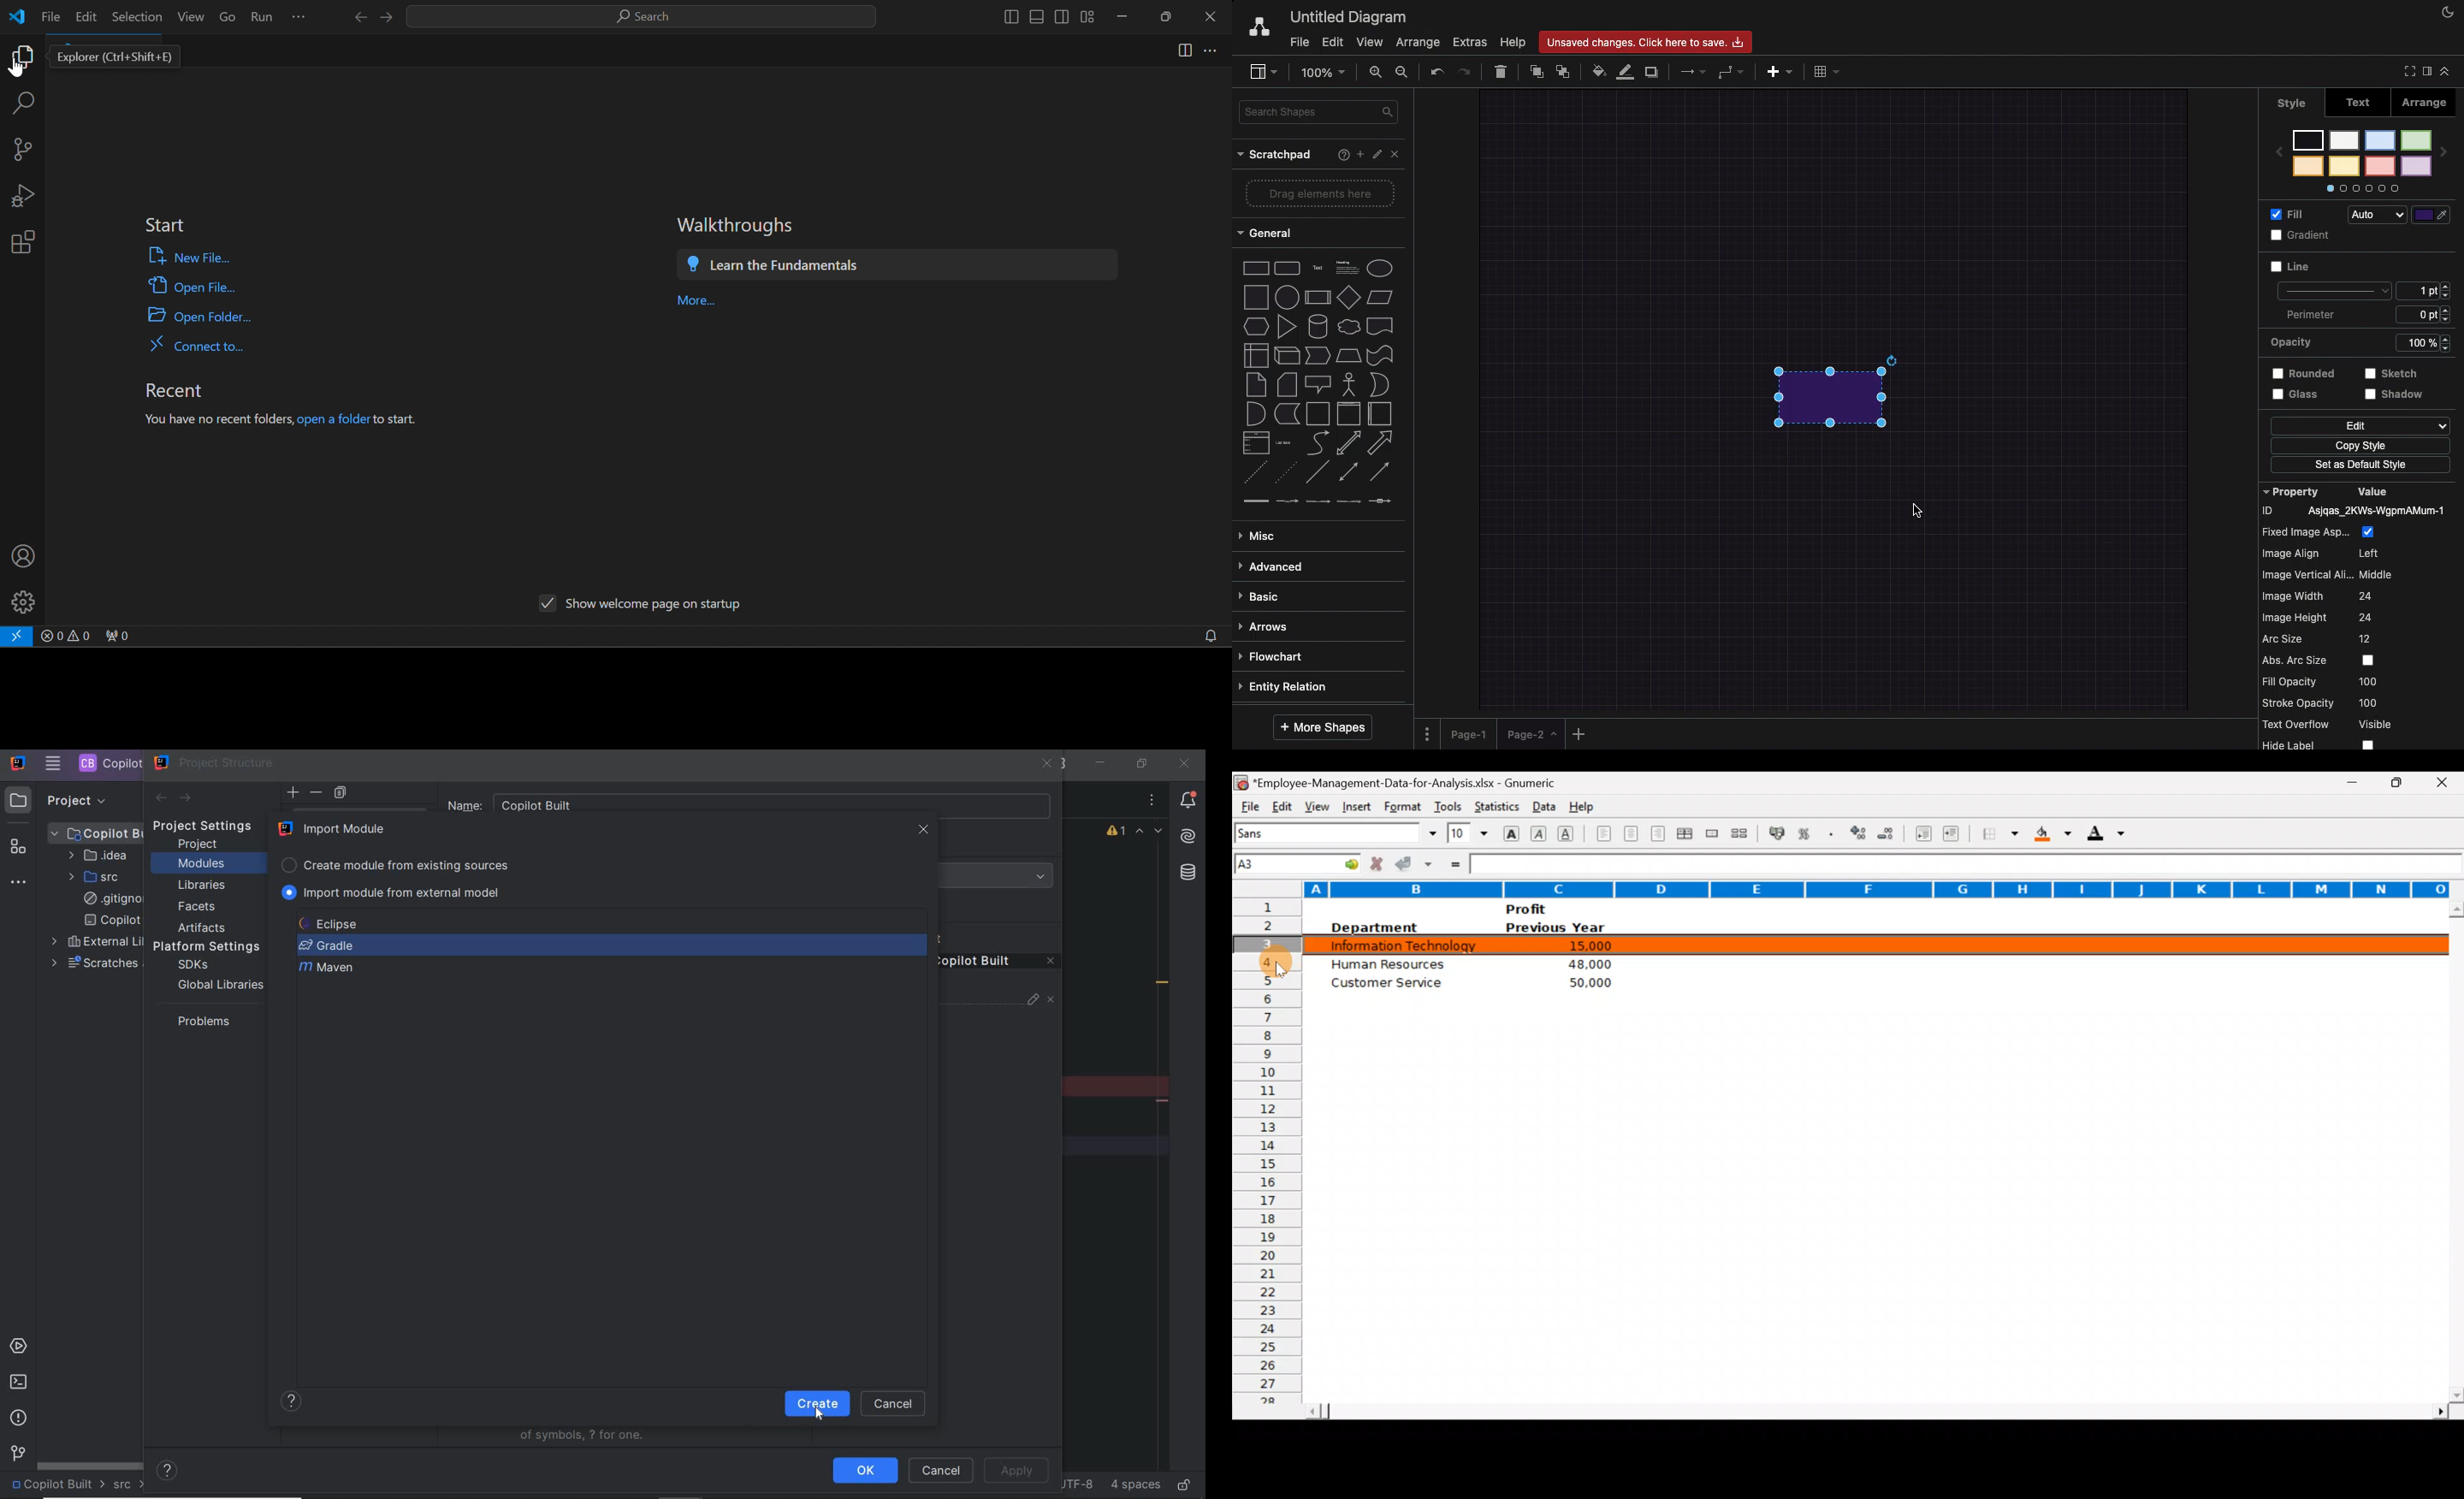  I want to click on Font size, so click(1467, 833).